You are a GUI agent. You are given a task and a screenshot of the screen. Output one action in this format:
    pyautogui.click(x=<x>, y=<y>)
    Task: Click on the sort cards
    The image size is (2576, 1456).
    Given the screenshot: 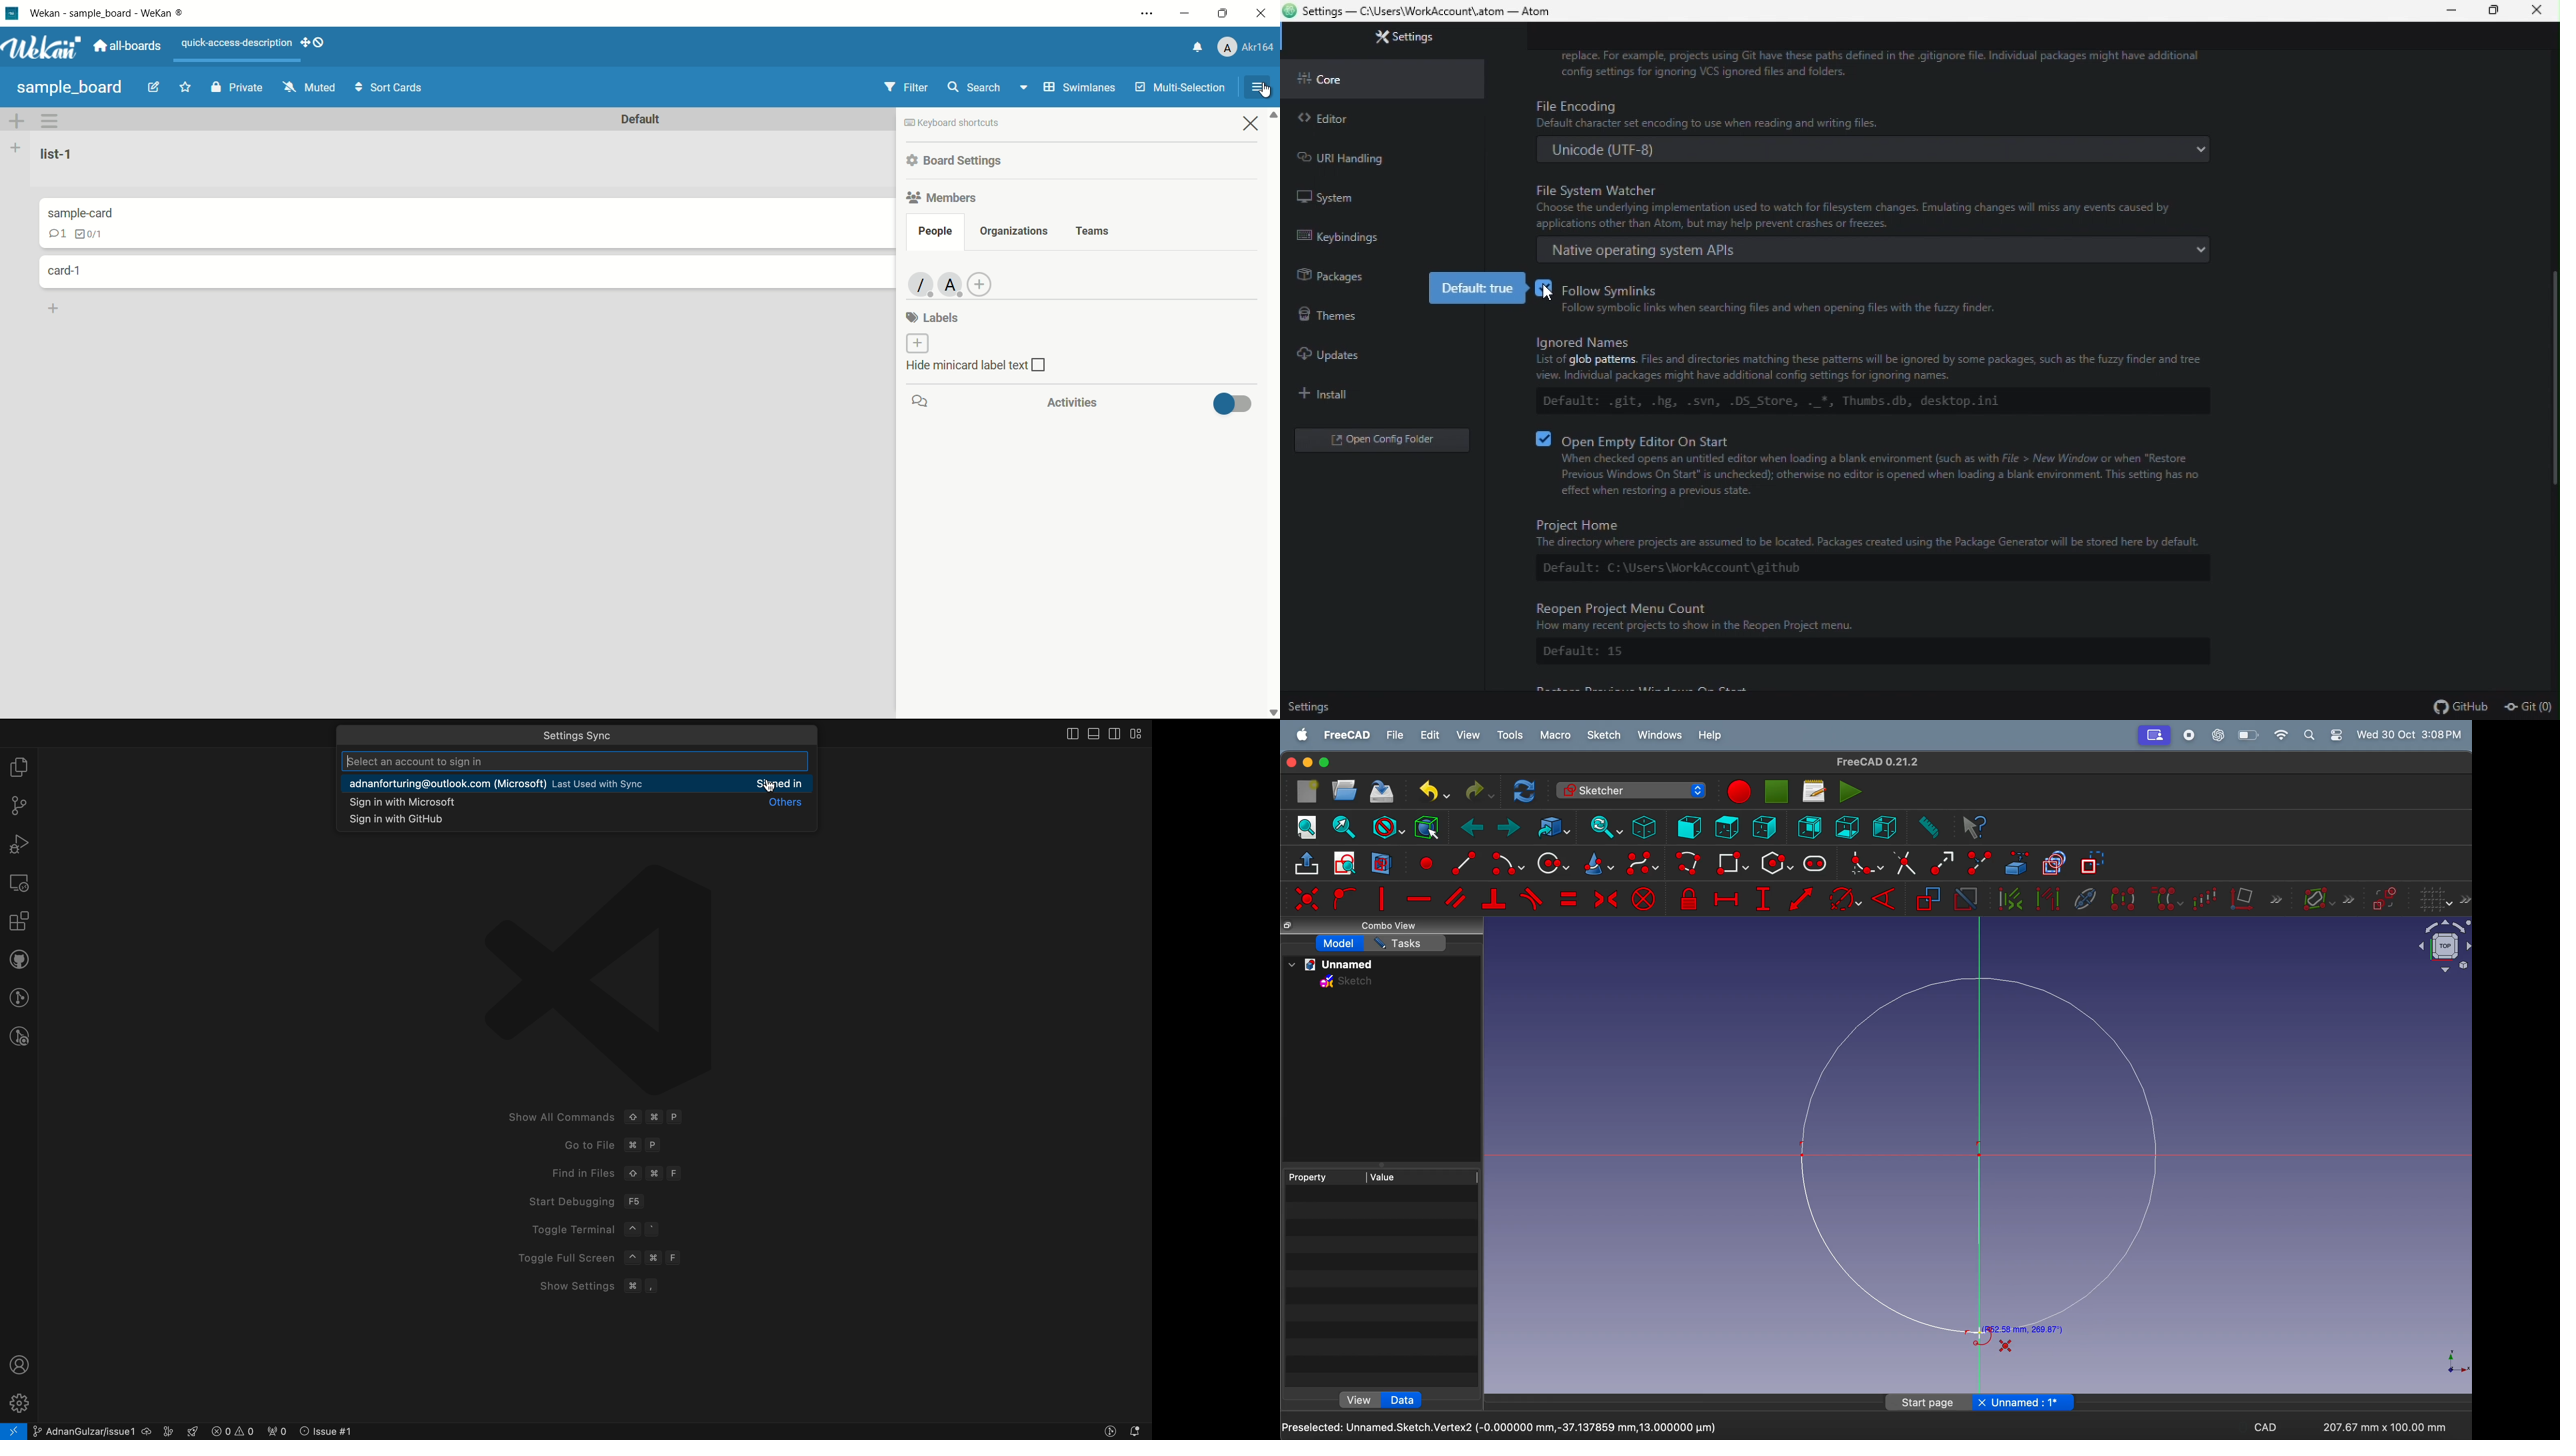 What is the action you would take?
    pyautogui.click(x=394, y=88)
    